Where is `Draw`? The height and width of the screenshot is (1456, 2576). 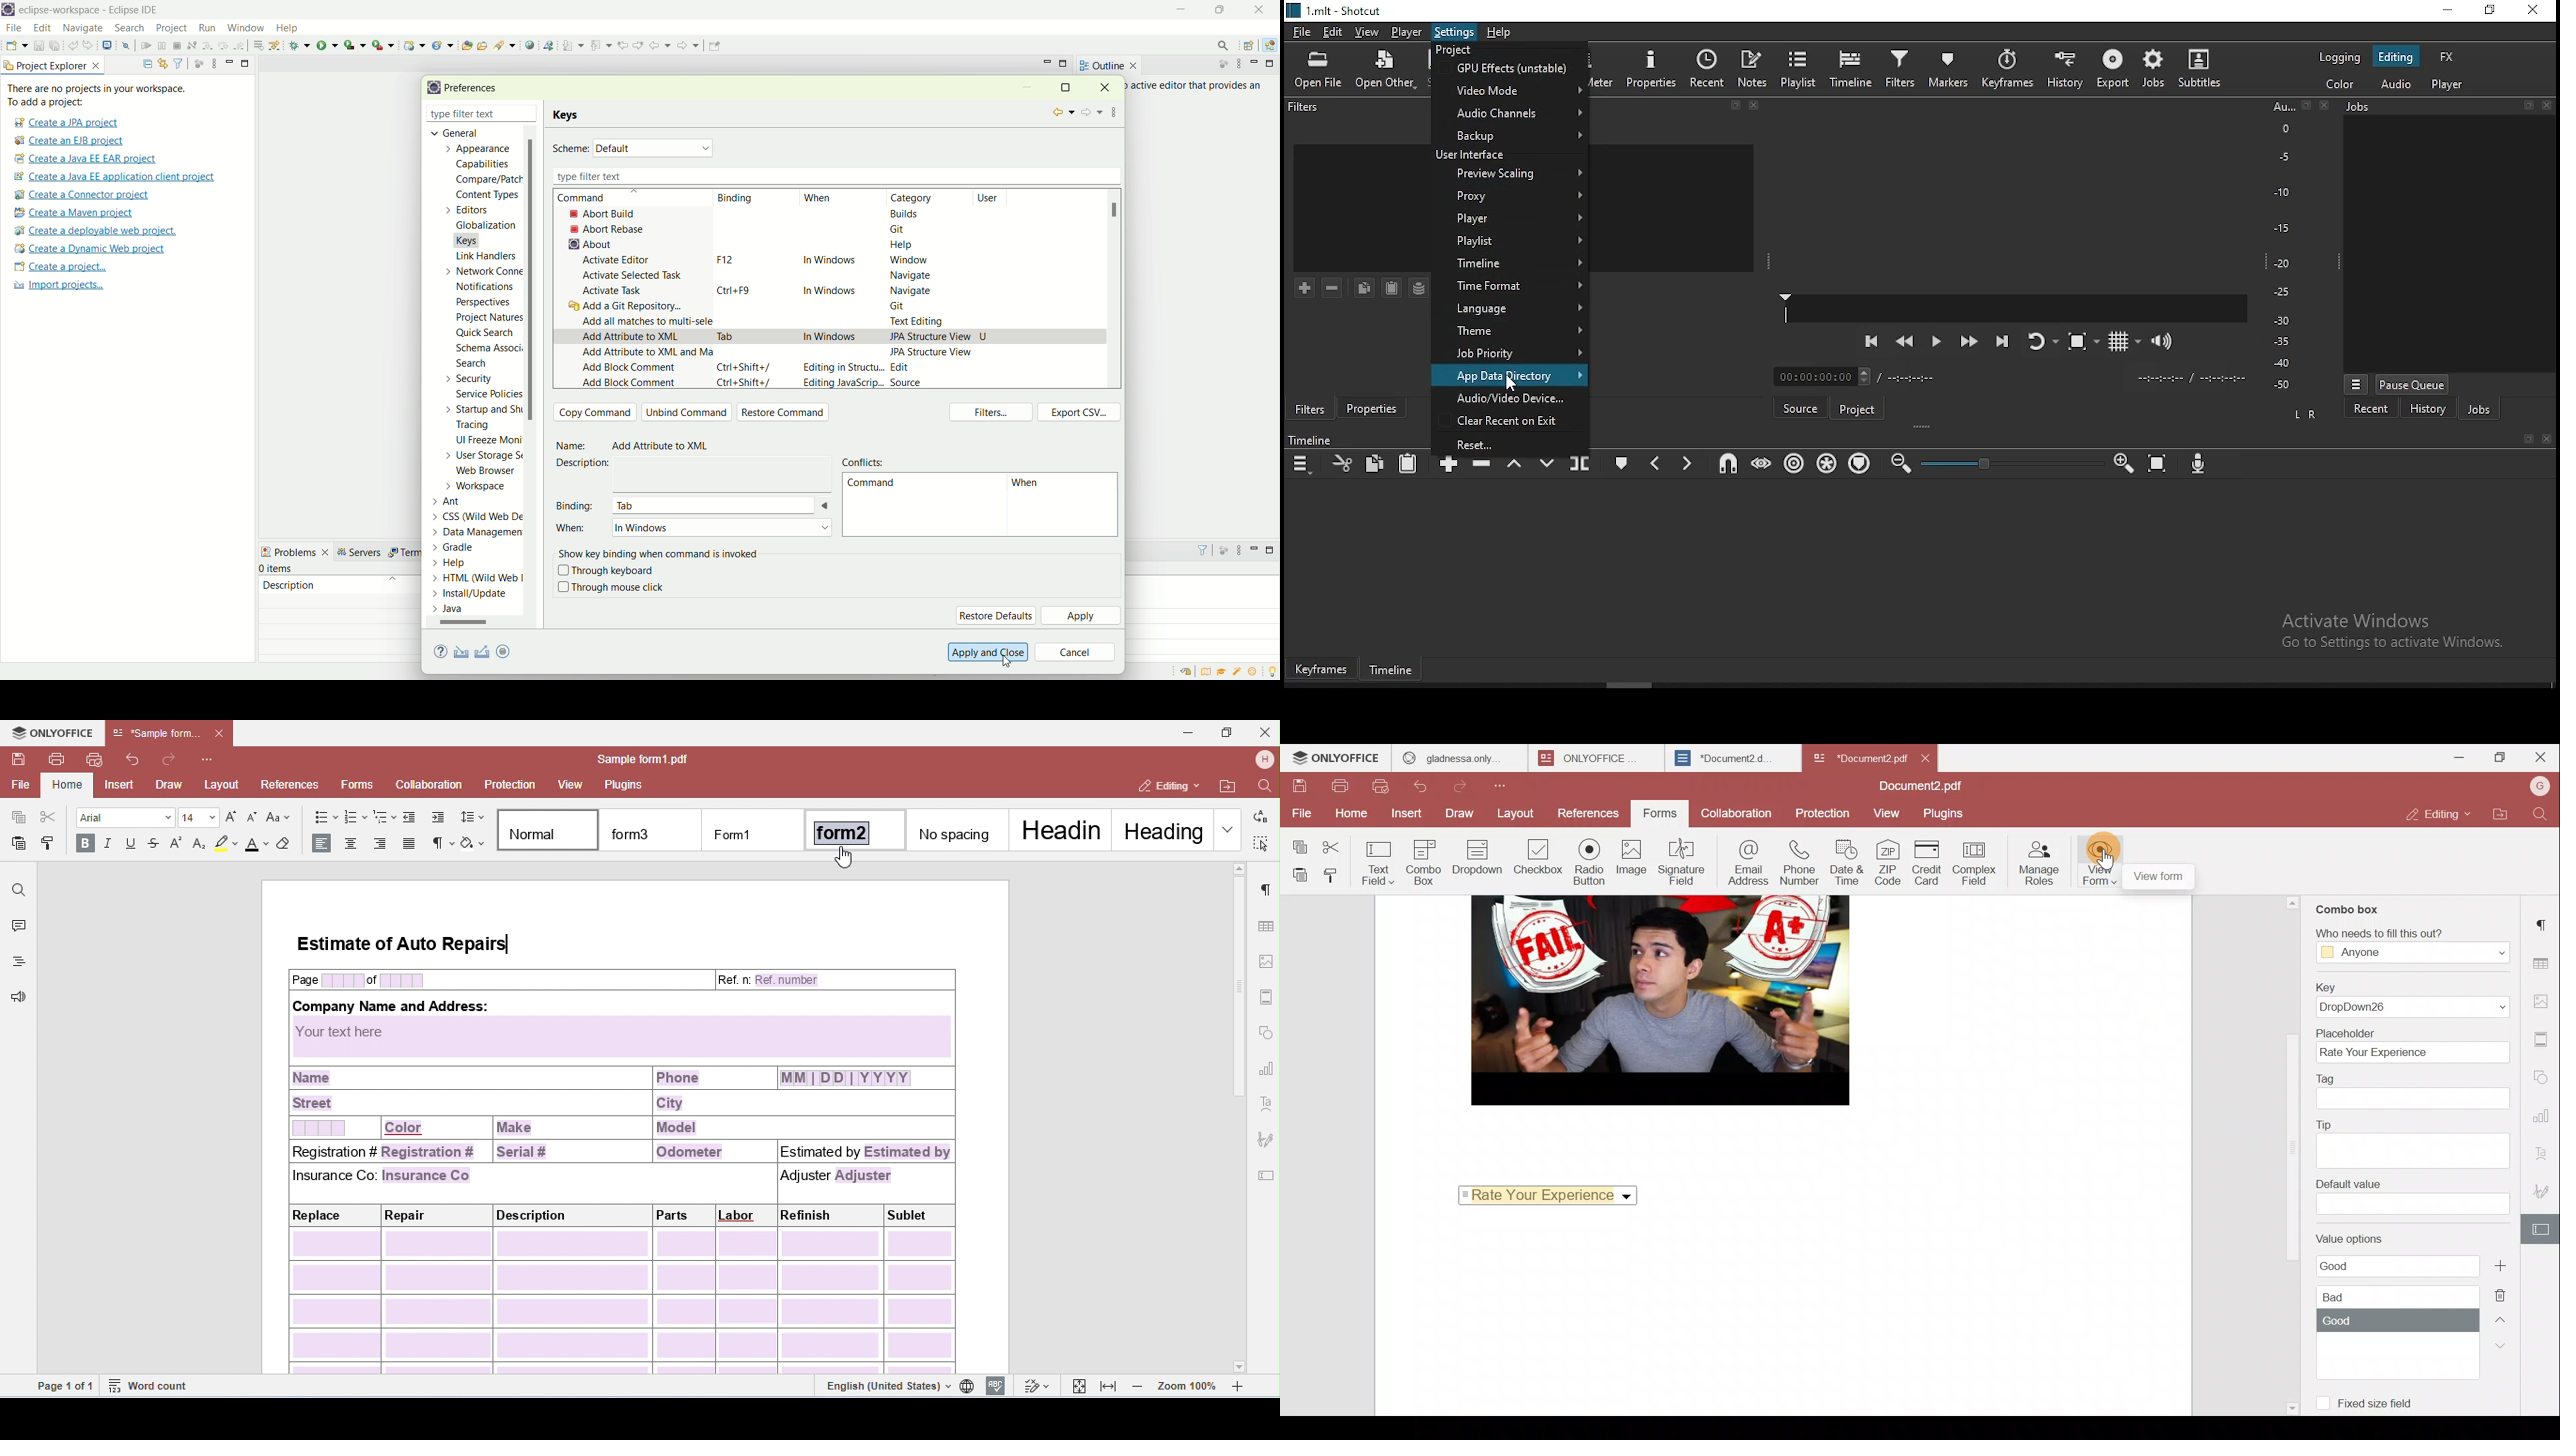 Draw is located at coordinates (1461, 814).